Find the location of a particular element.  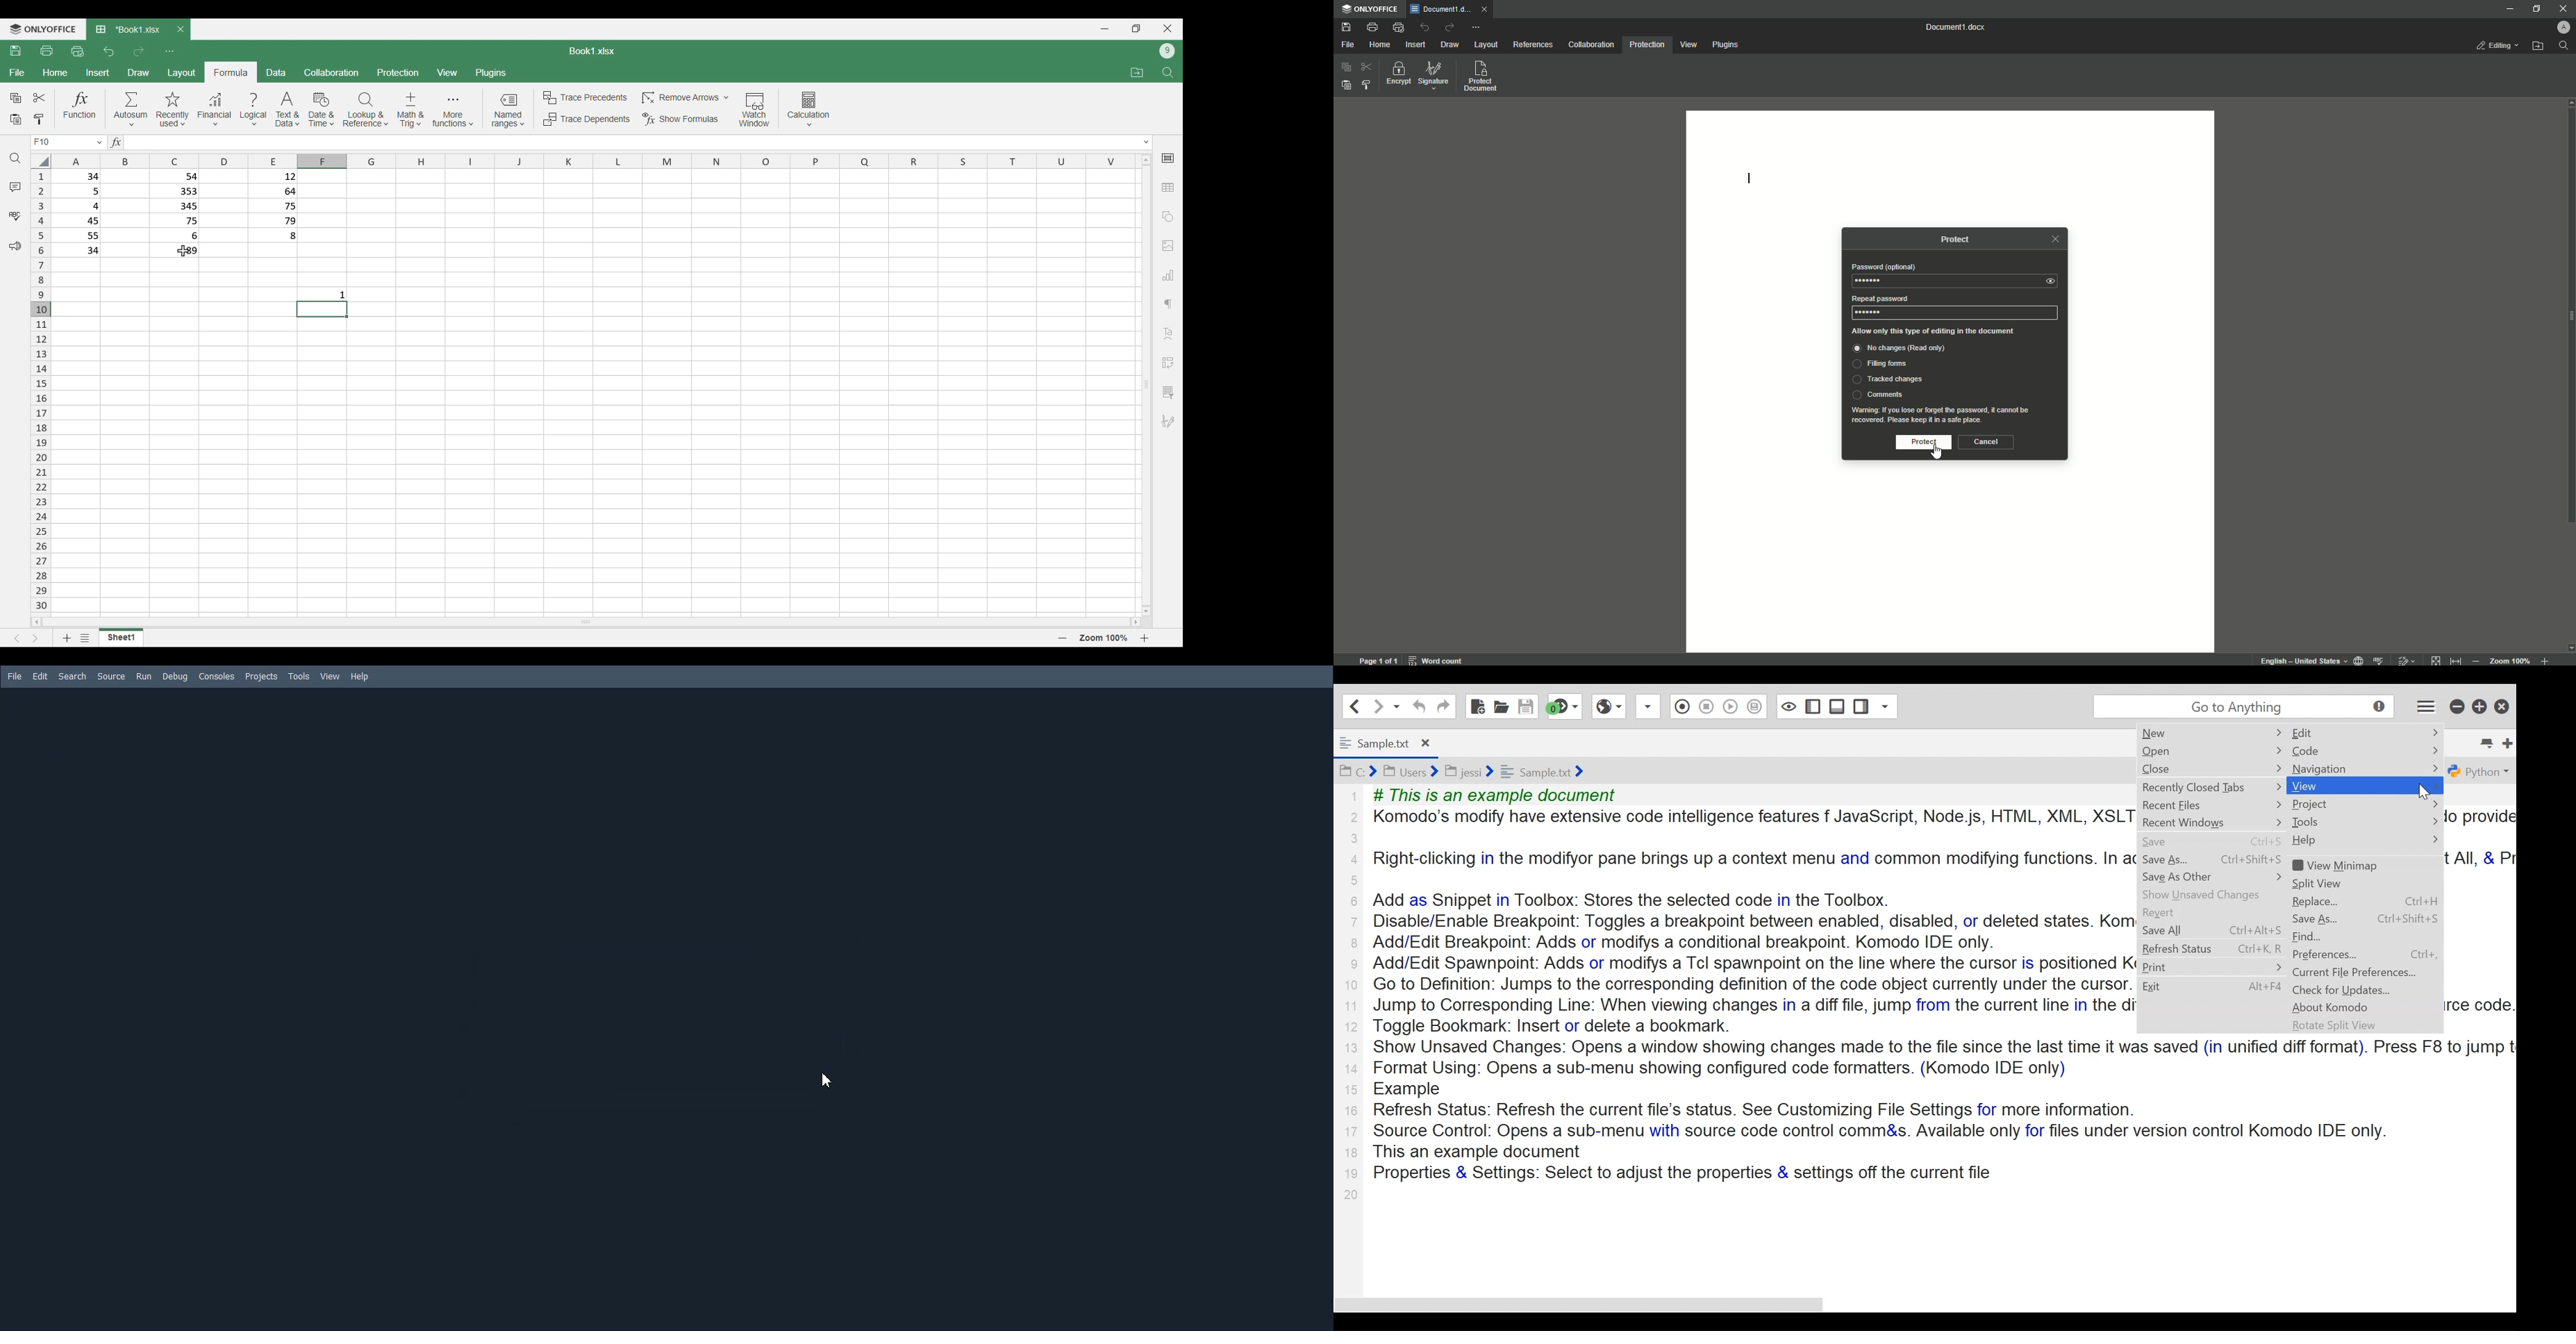

Cursor is located at coordinates (1936, 450).